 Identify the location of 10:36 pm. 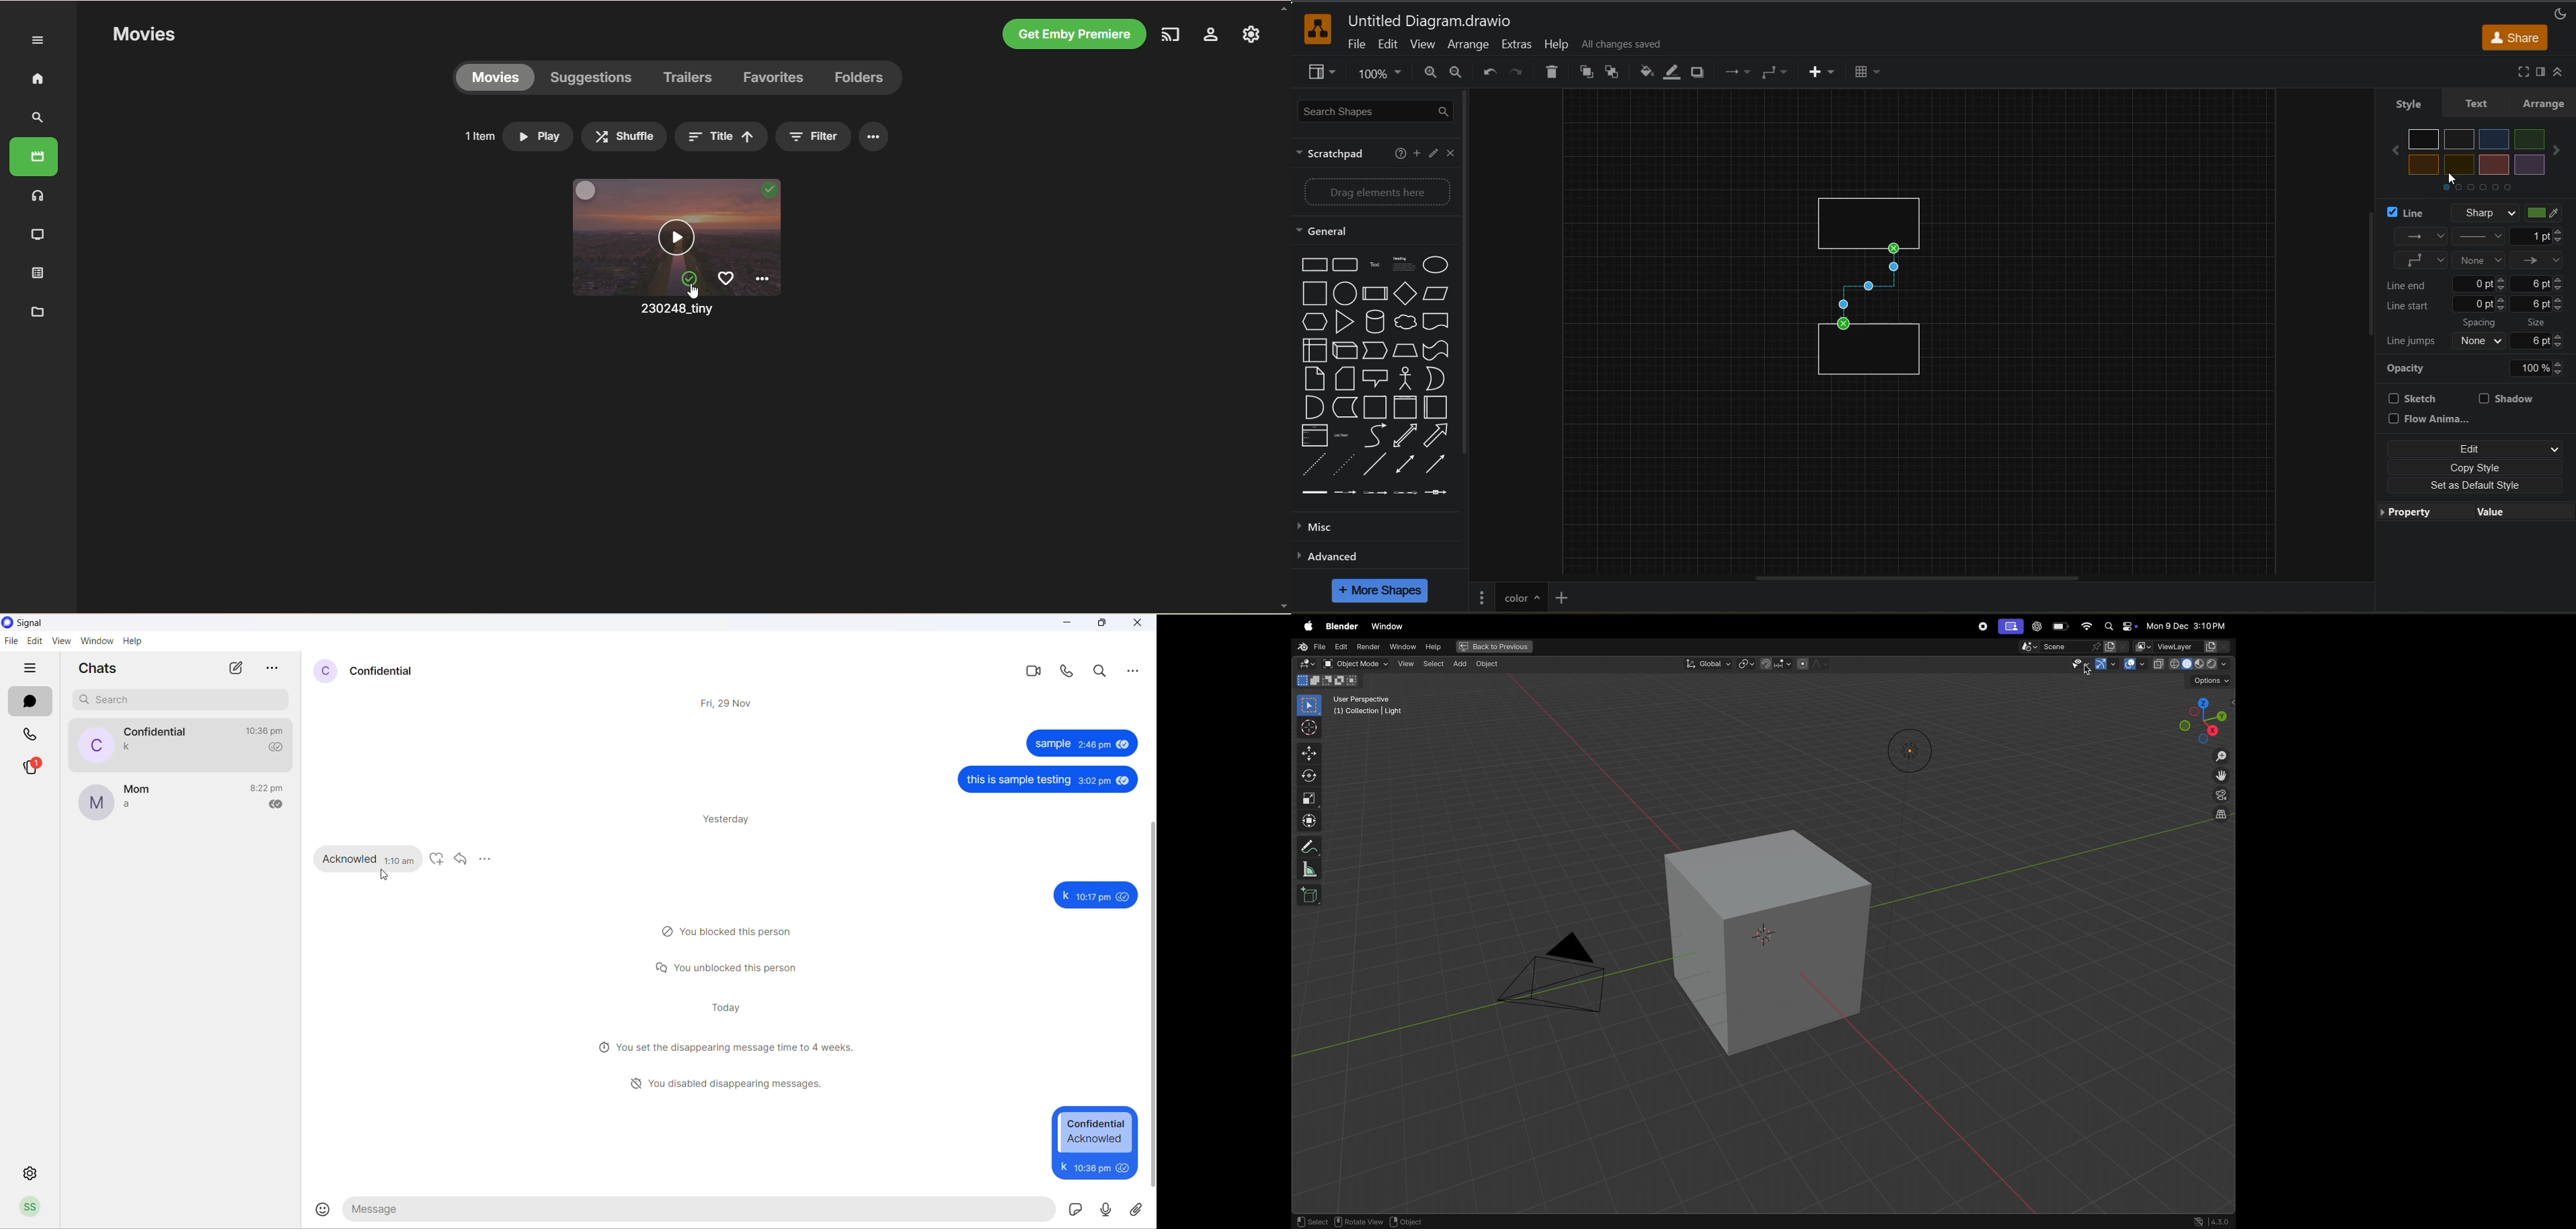
(1091, 1167).